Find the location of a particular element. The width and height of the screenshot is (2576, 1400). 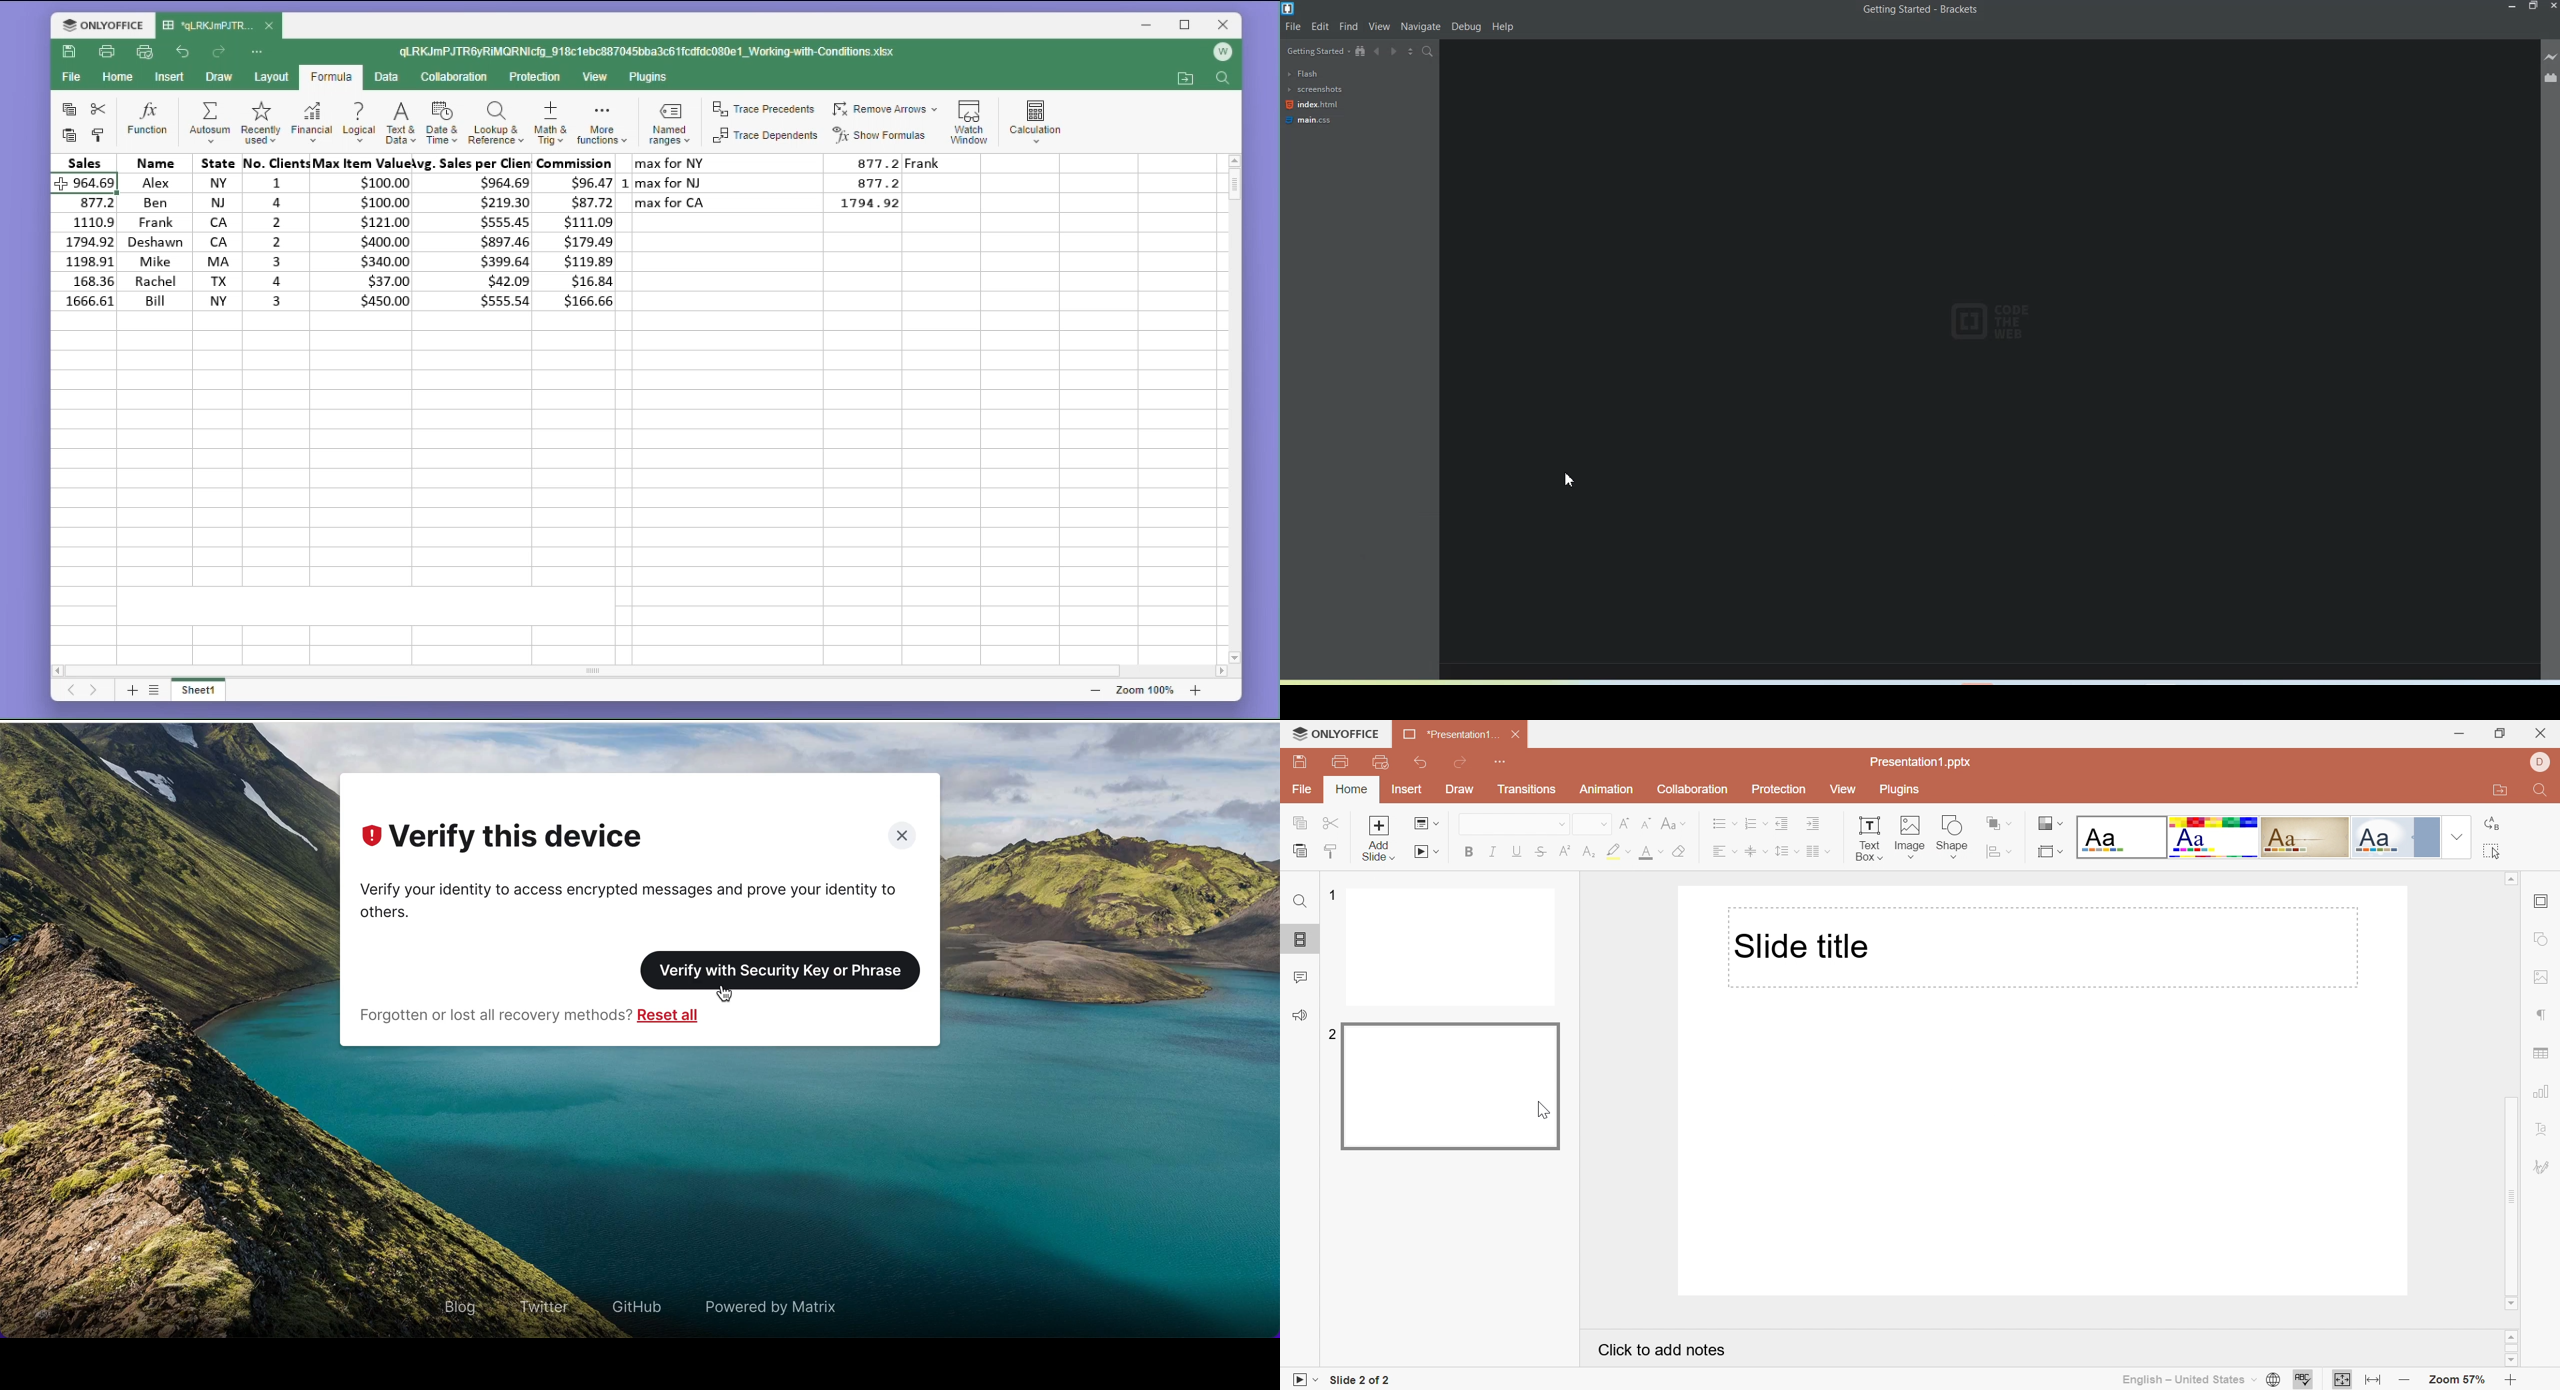

Getting Started is located at coordinates (1316, 52).